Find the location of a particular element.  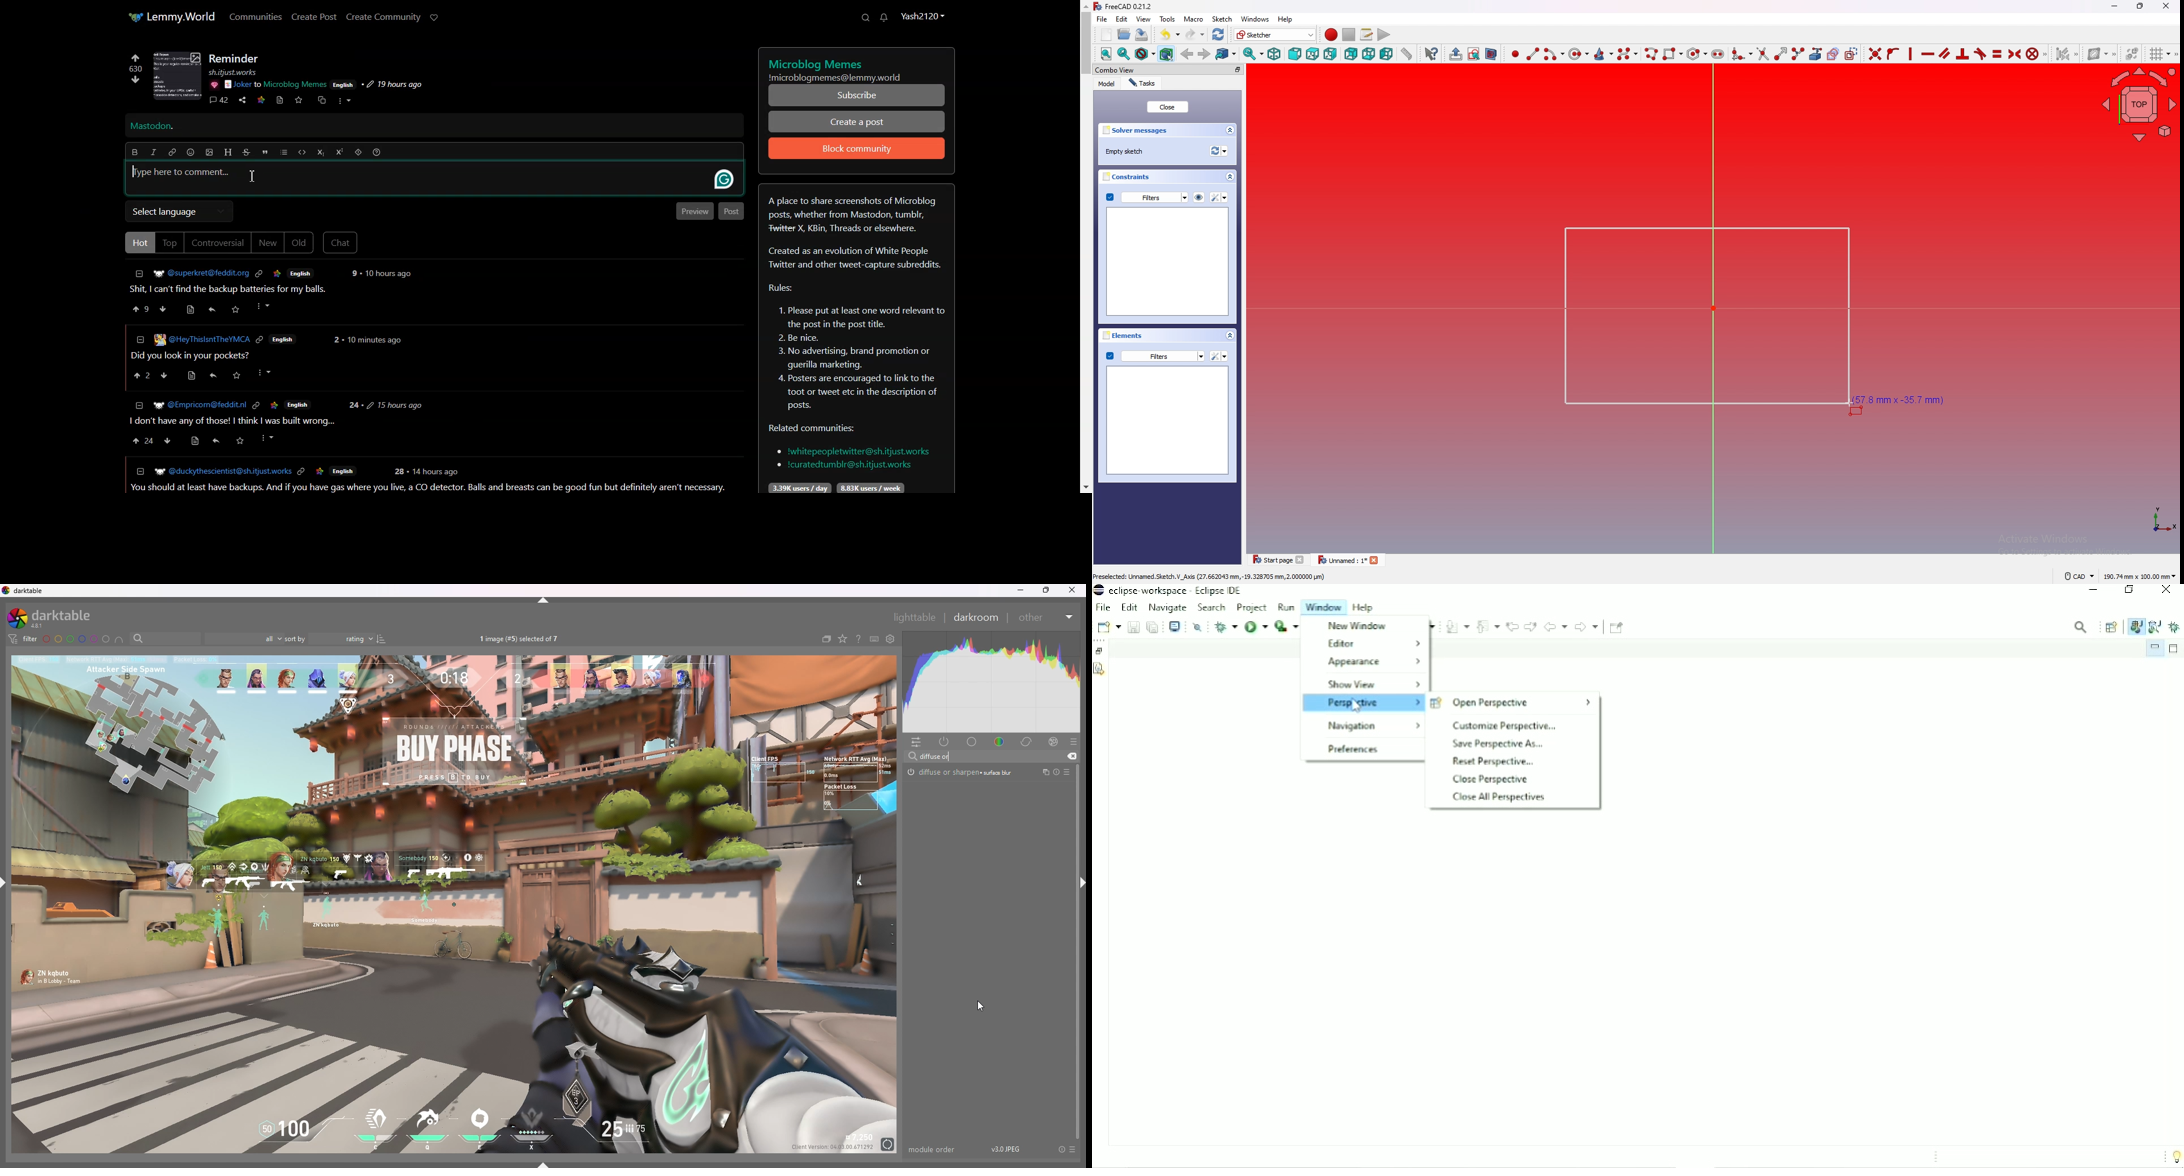

create arc is located at coordinates (1555, 54).